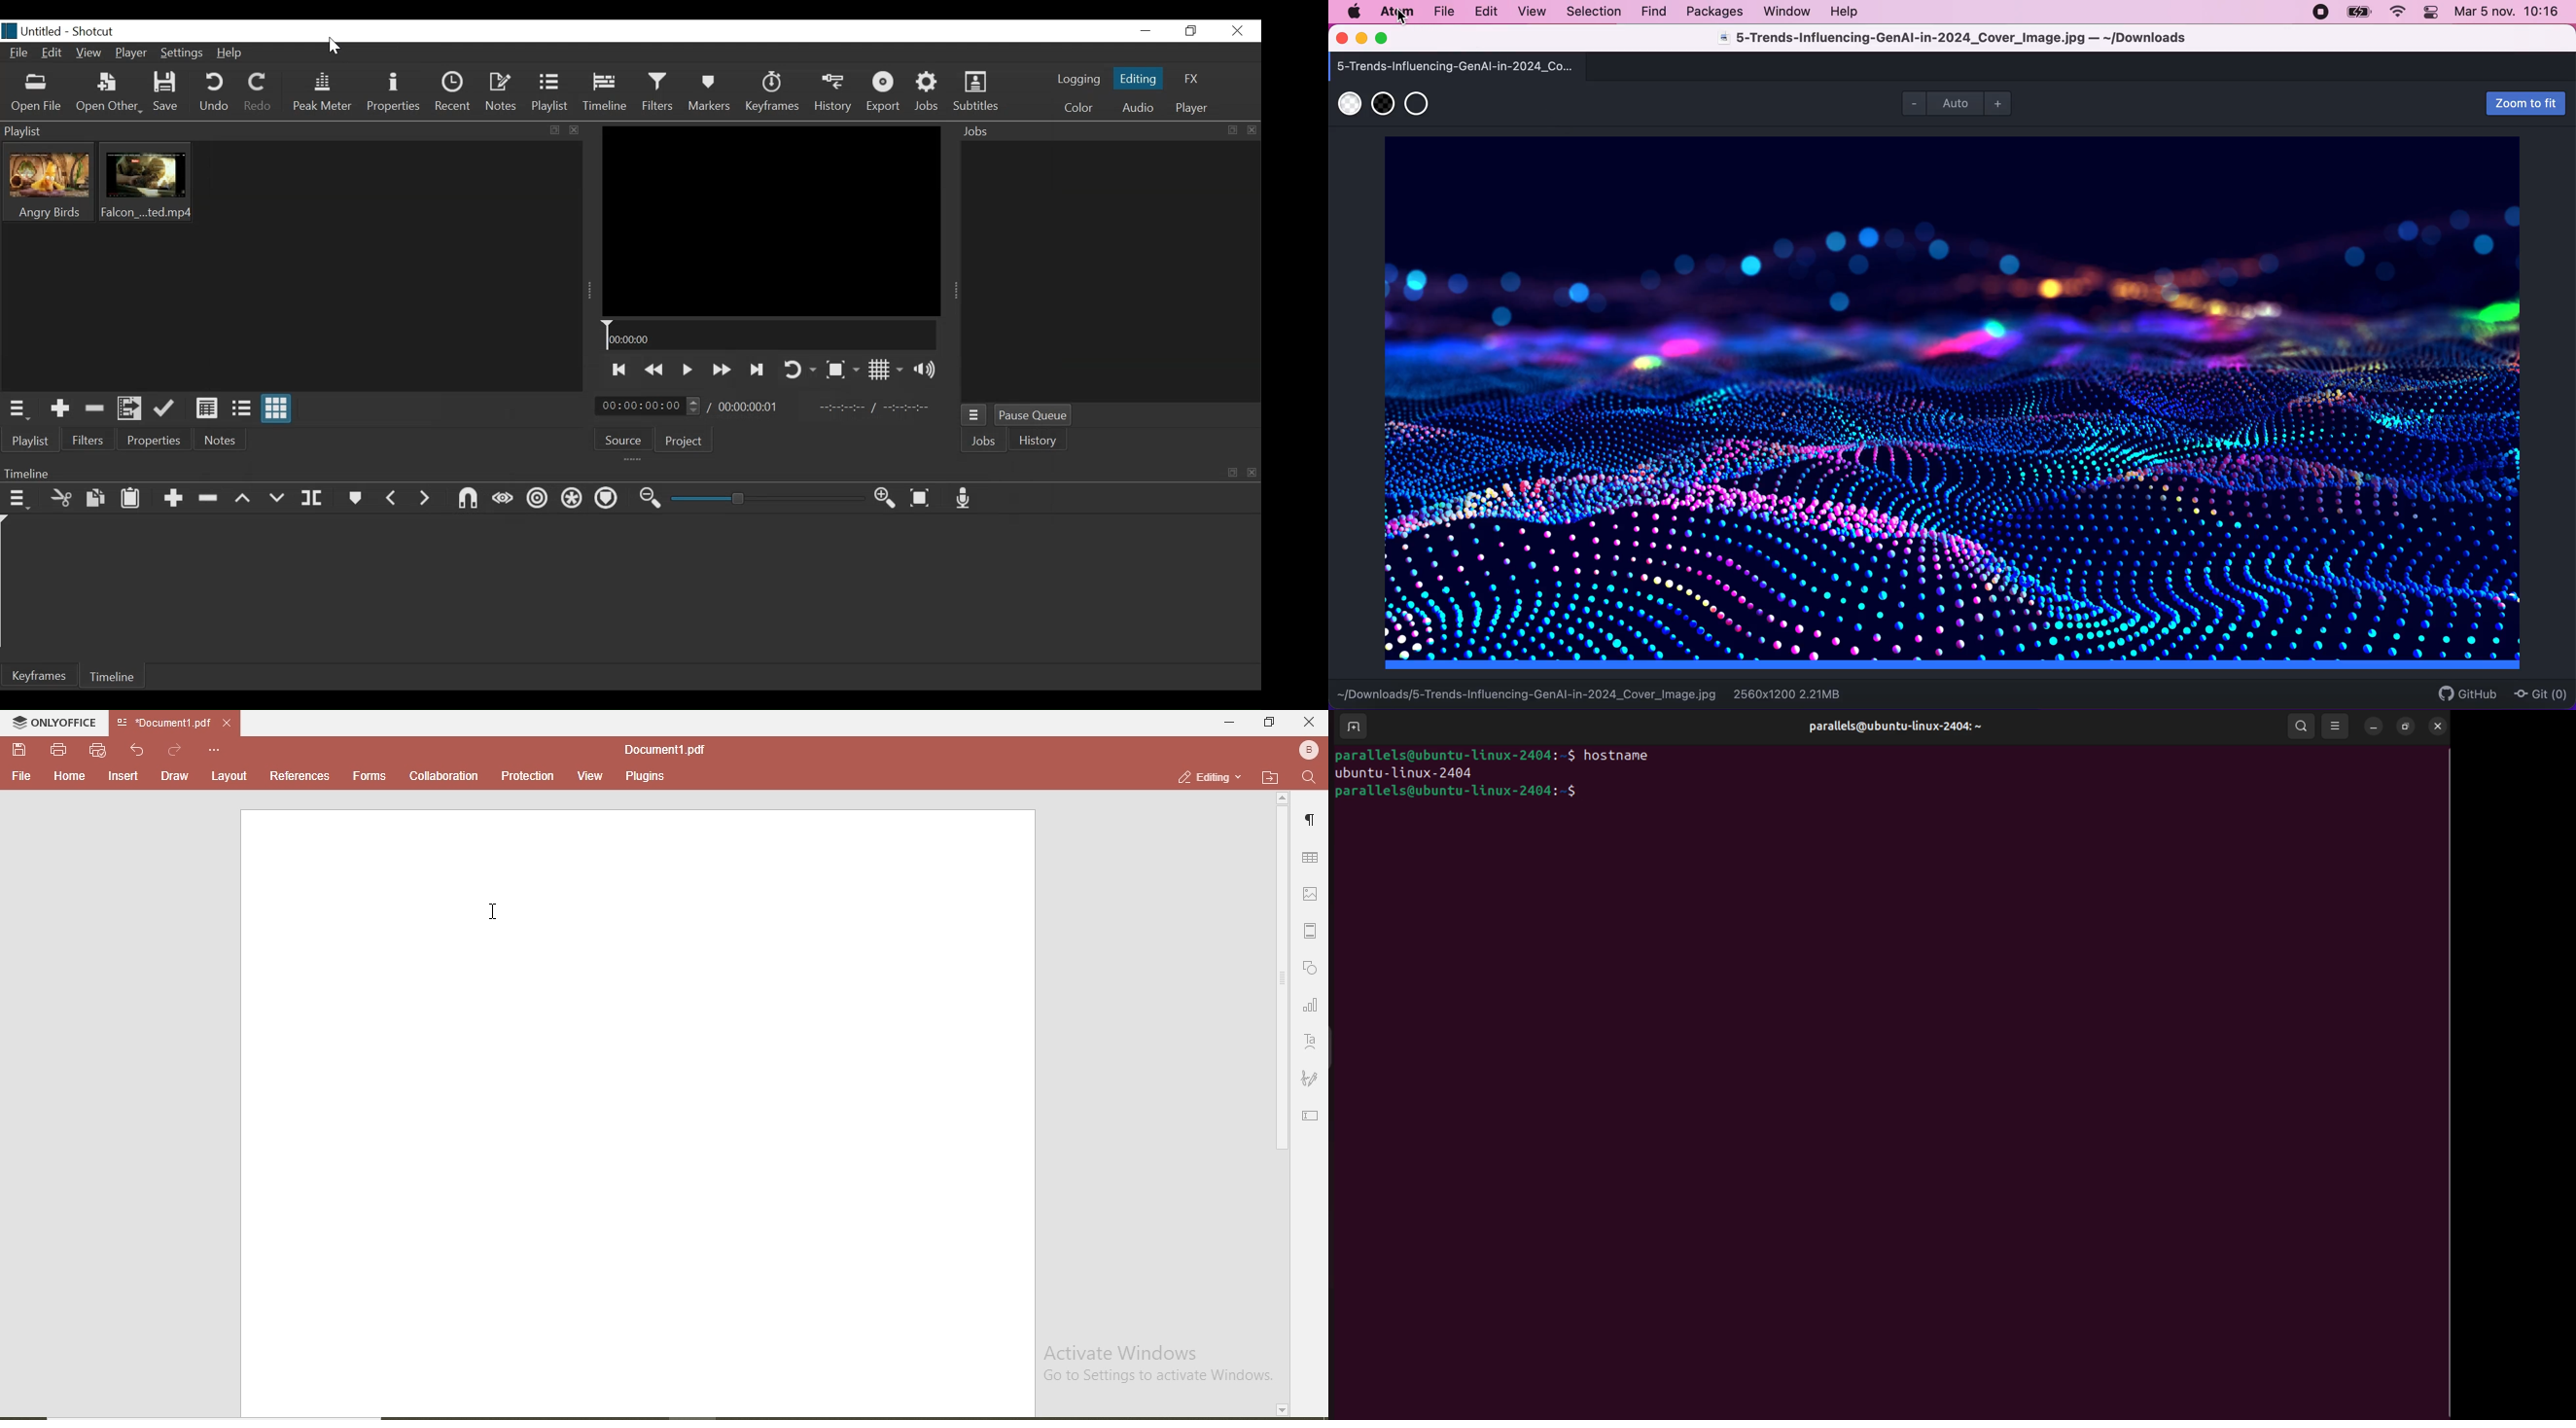 This screenshot has width=2576, height=1428. I want to click on Skip to the next point, so click(758, 369).